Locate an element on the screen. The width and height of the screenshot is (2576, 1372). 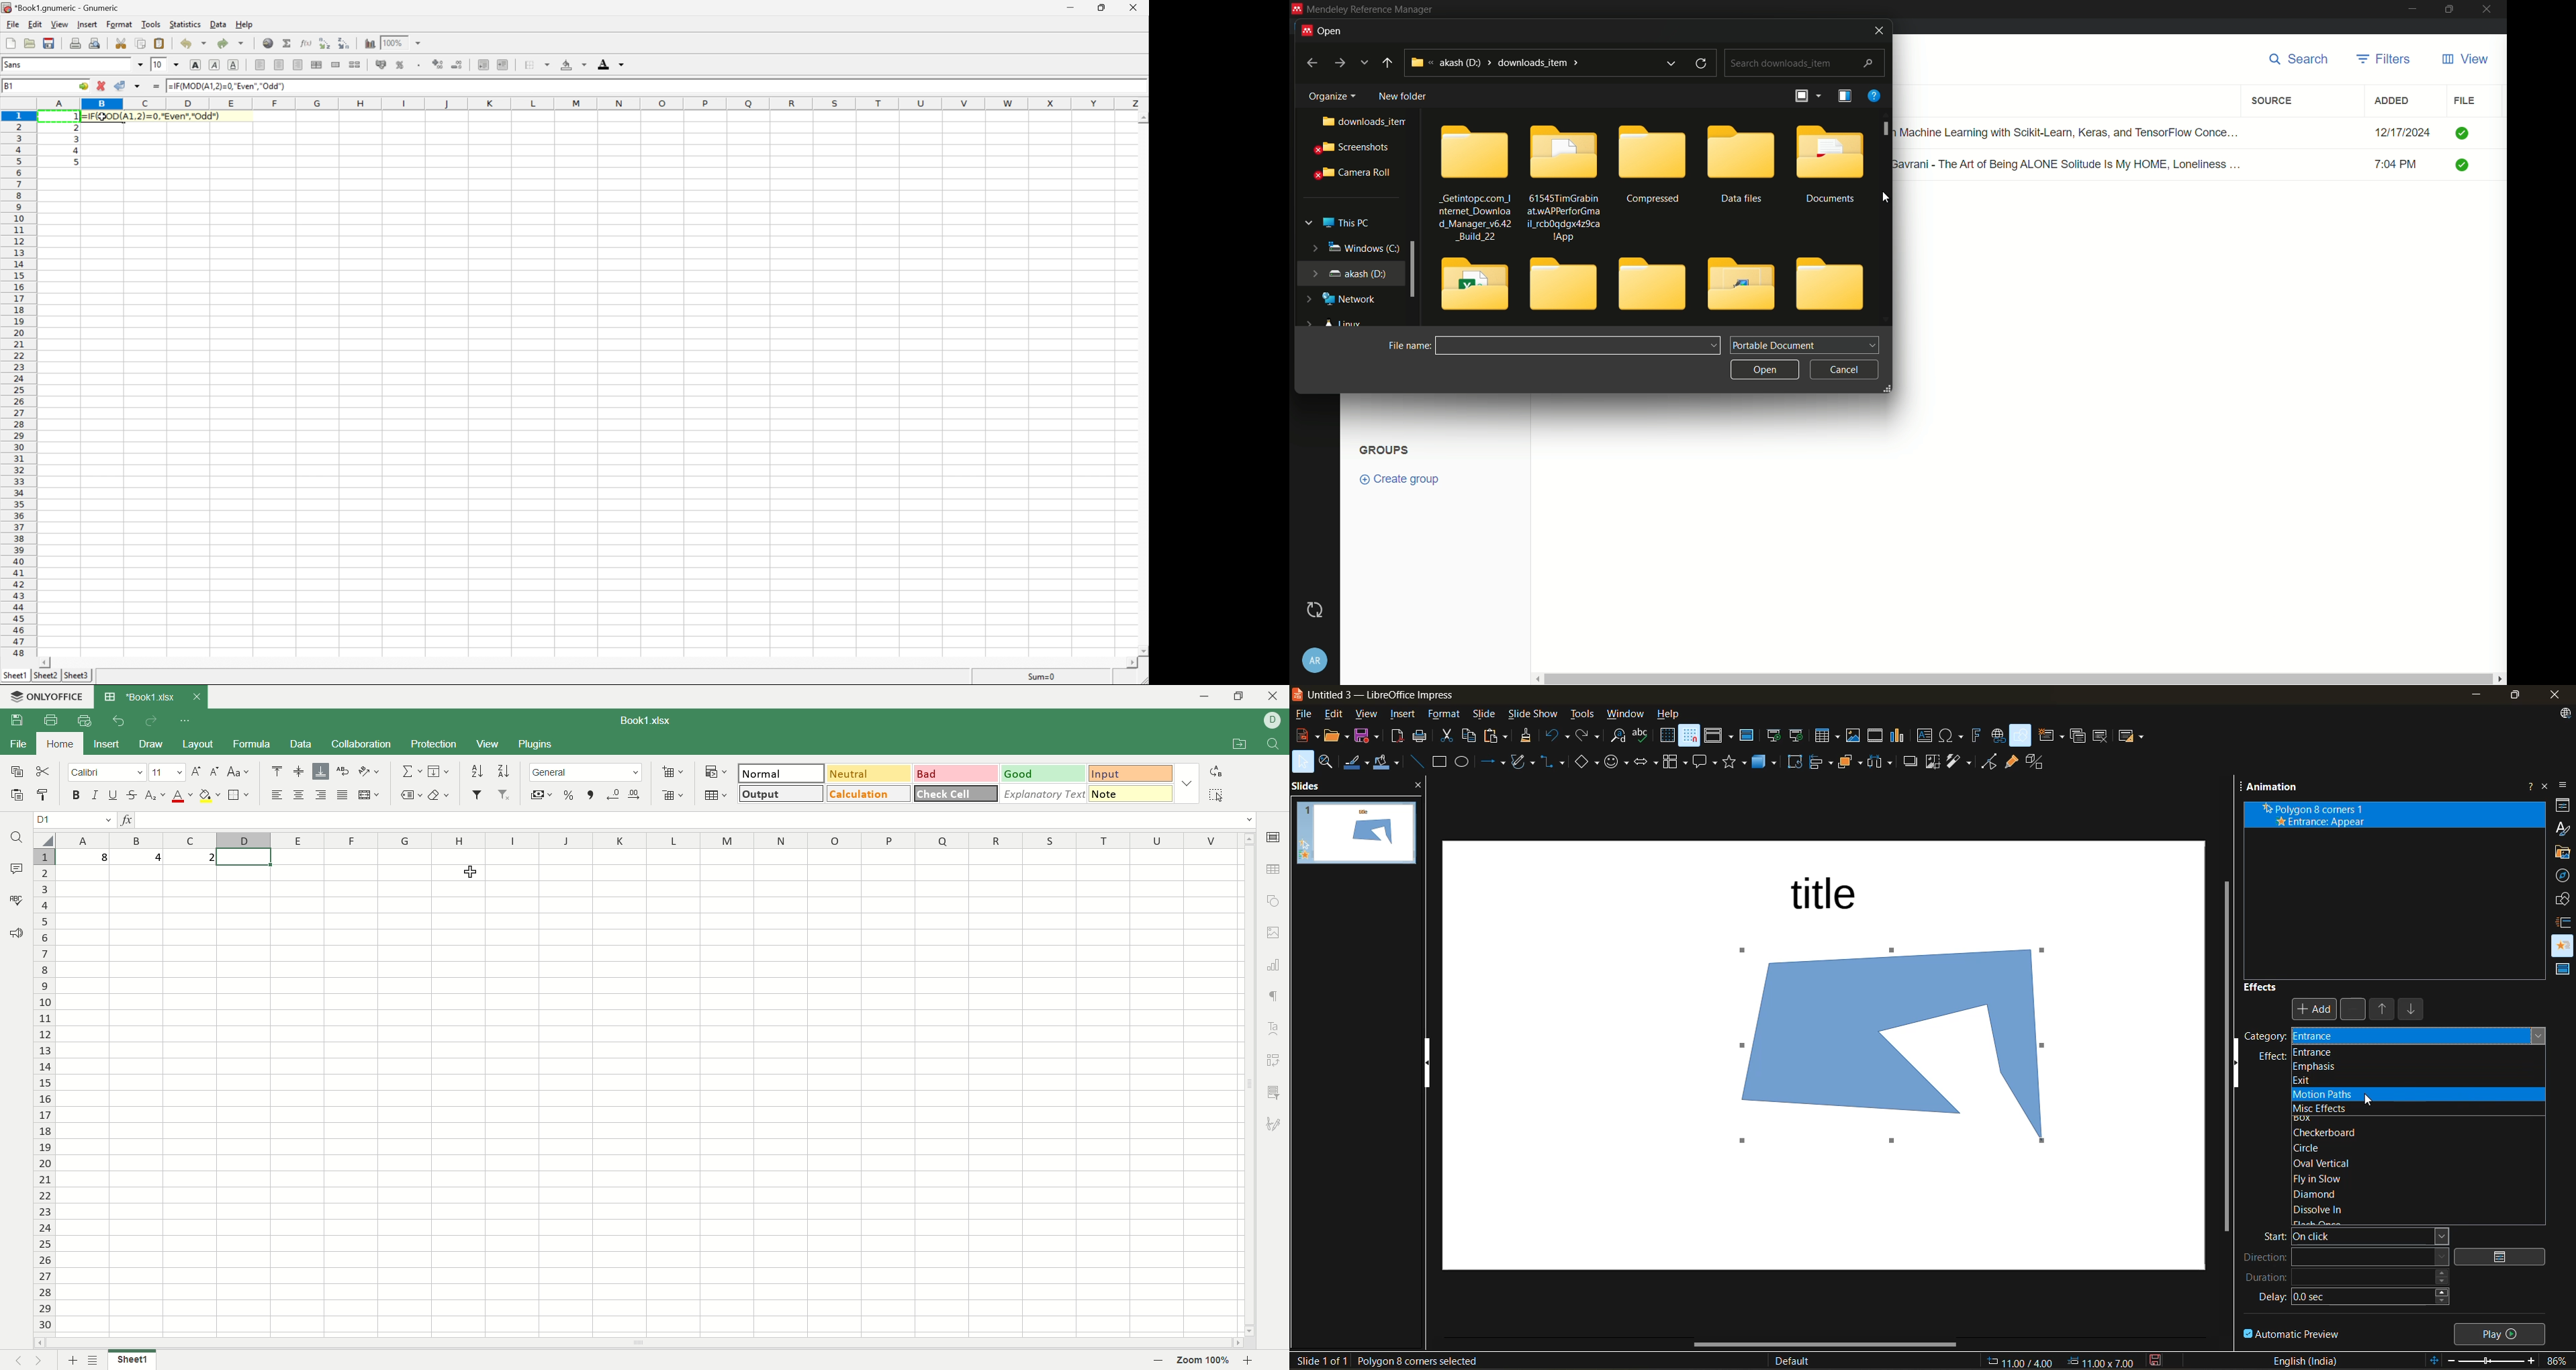
insert is located at coordinates (105, 745).